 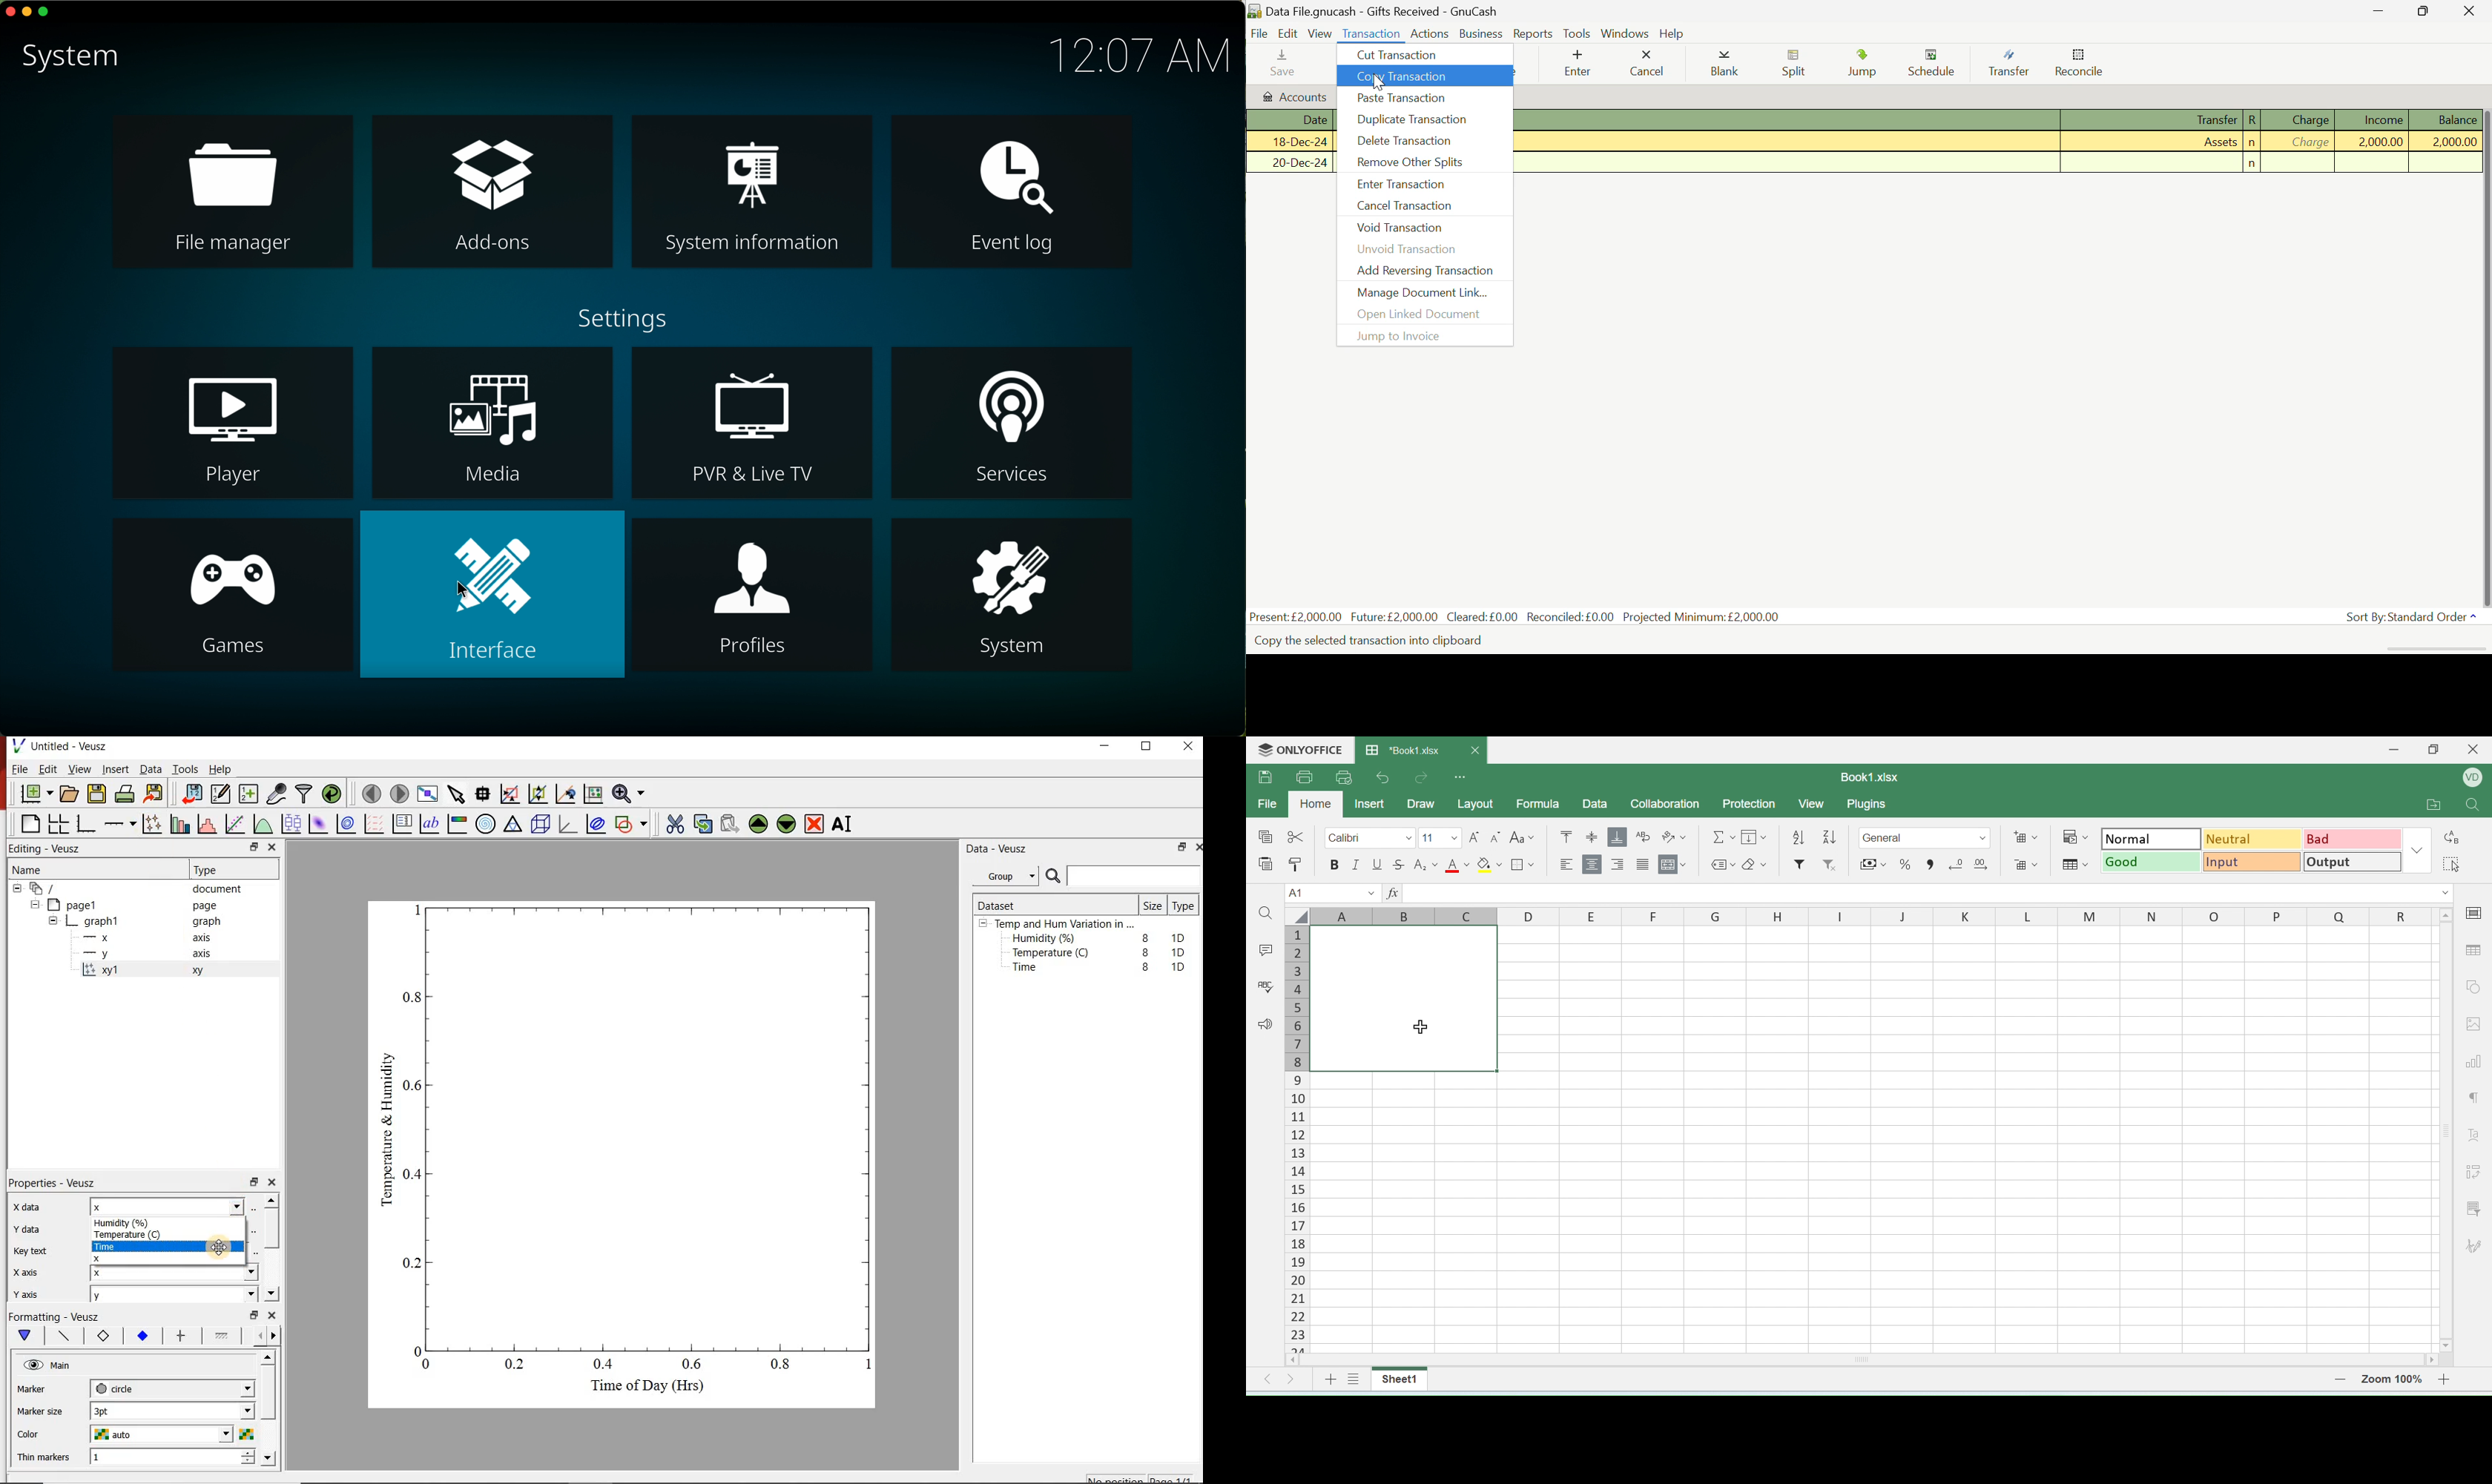 What do you see at coordinates (1289, 120) in the screenshot?
I see `Date` at bounding box center [1289, 120].